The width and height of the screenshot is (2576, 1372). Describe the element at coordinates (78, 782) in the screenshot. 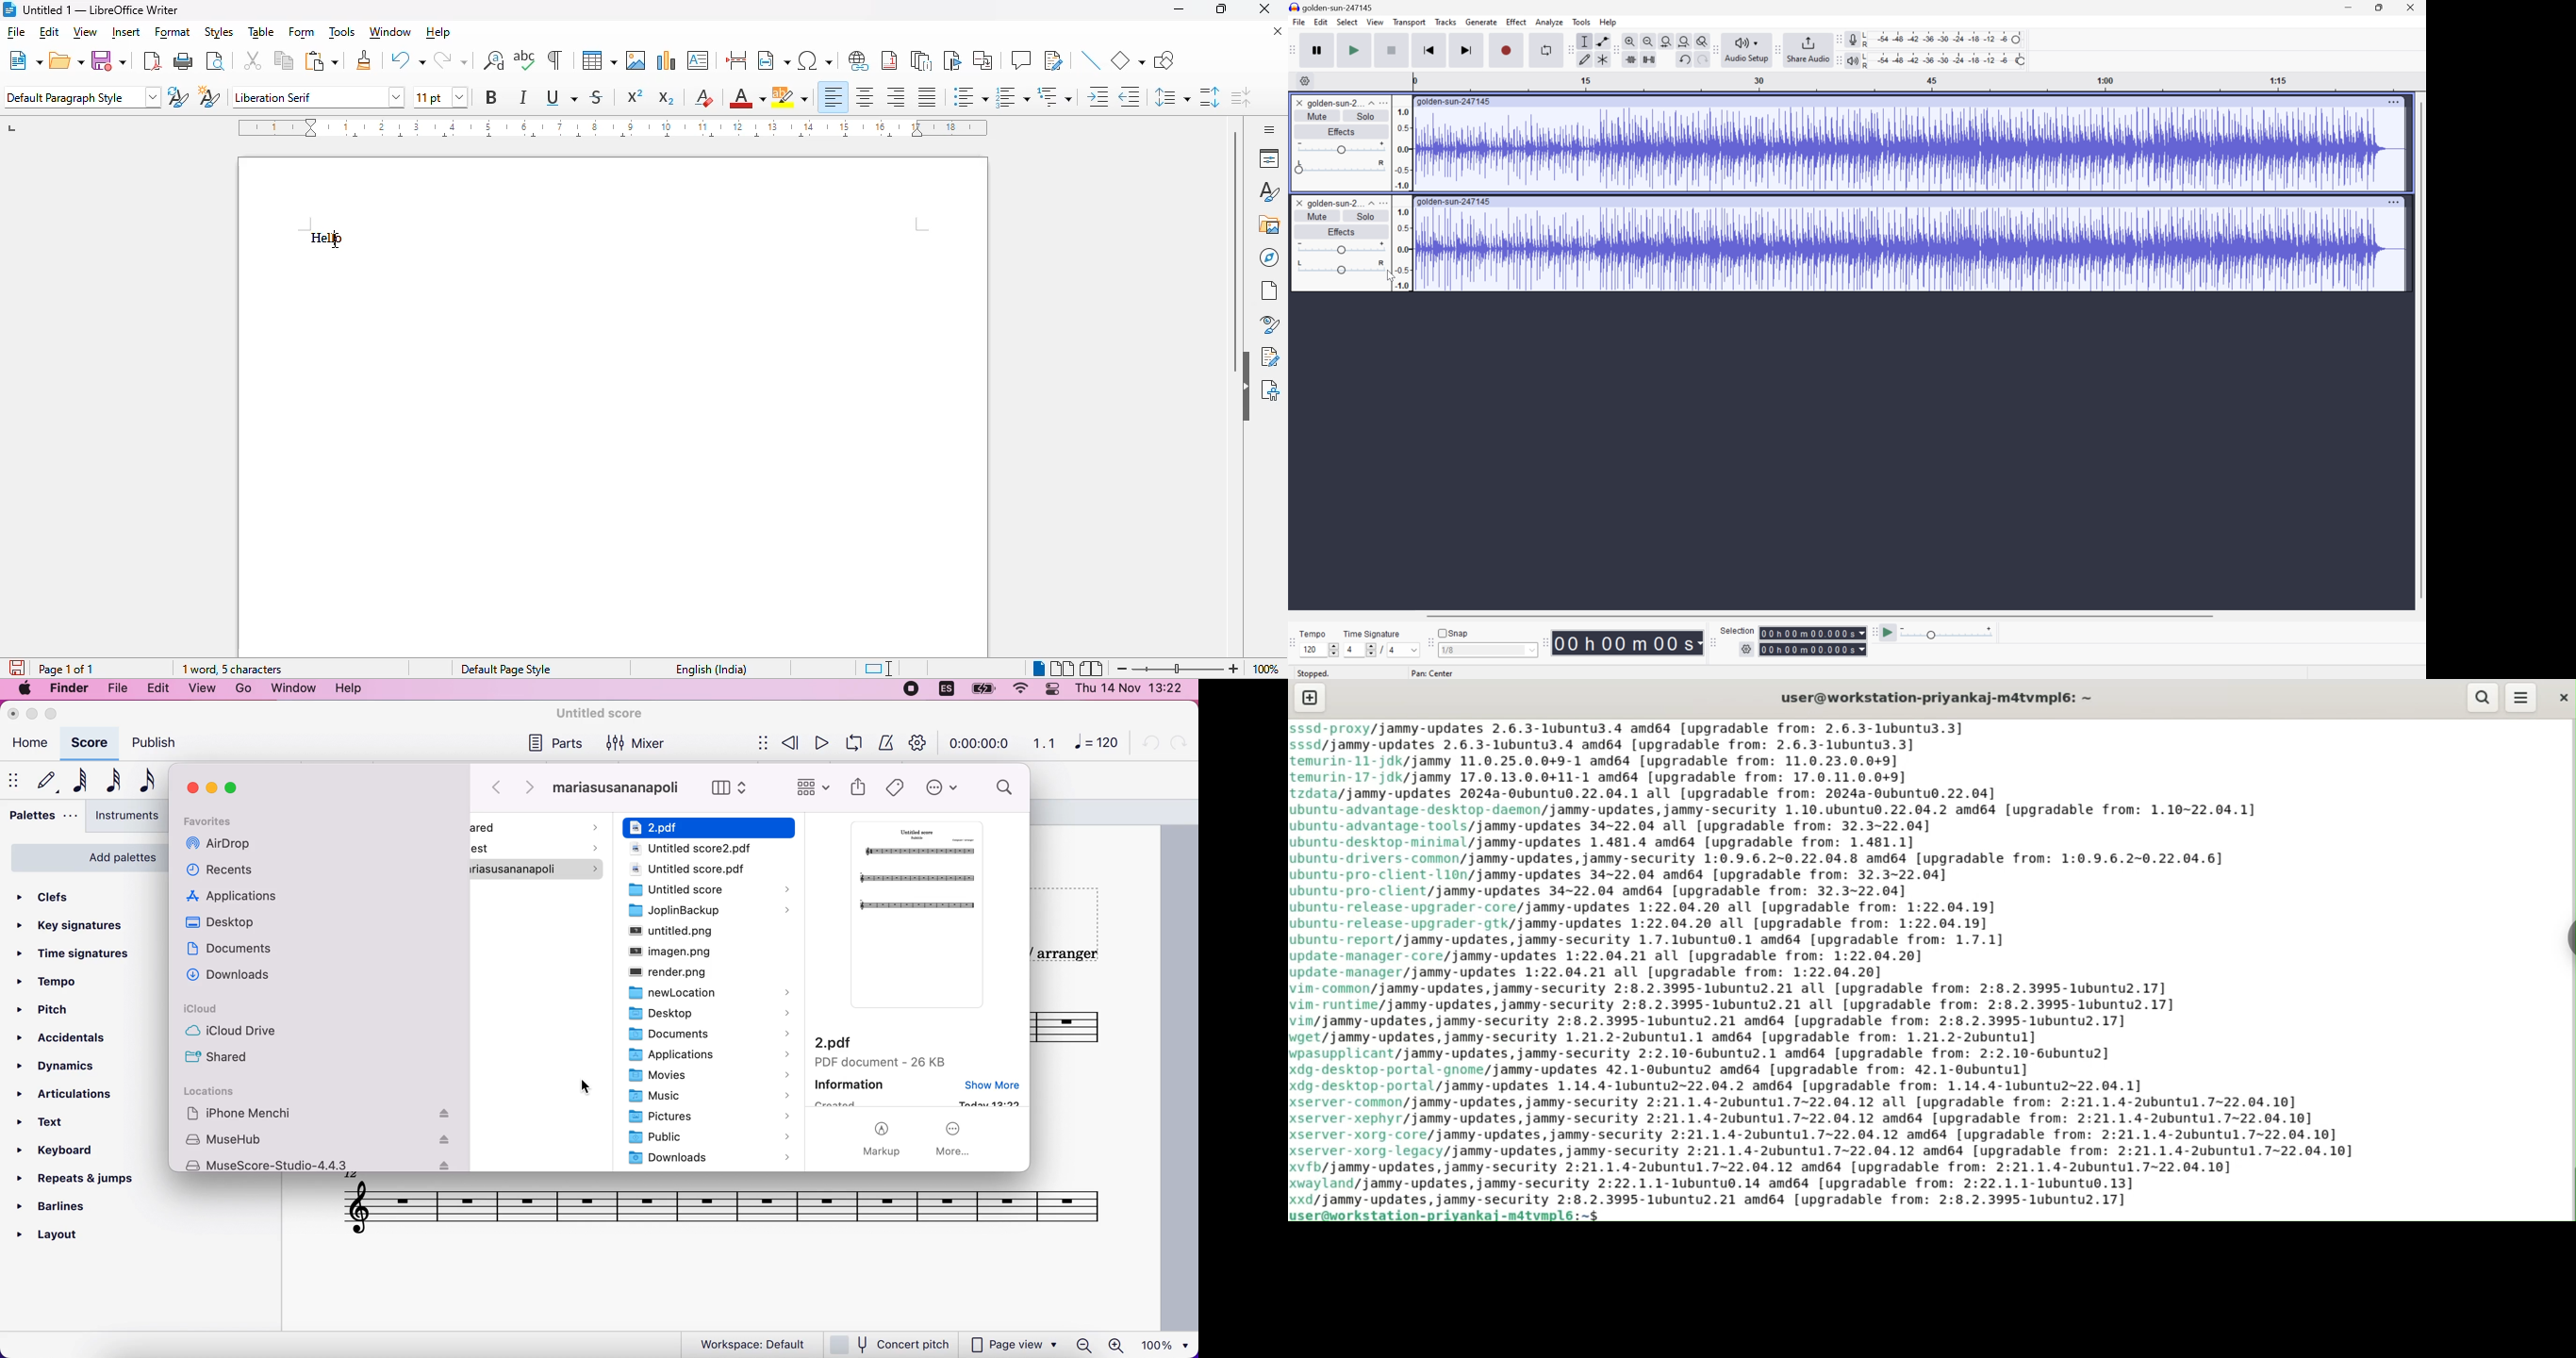

I see `64th note` at that location.